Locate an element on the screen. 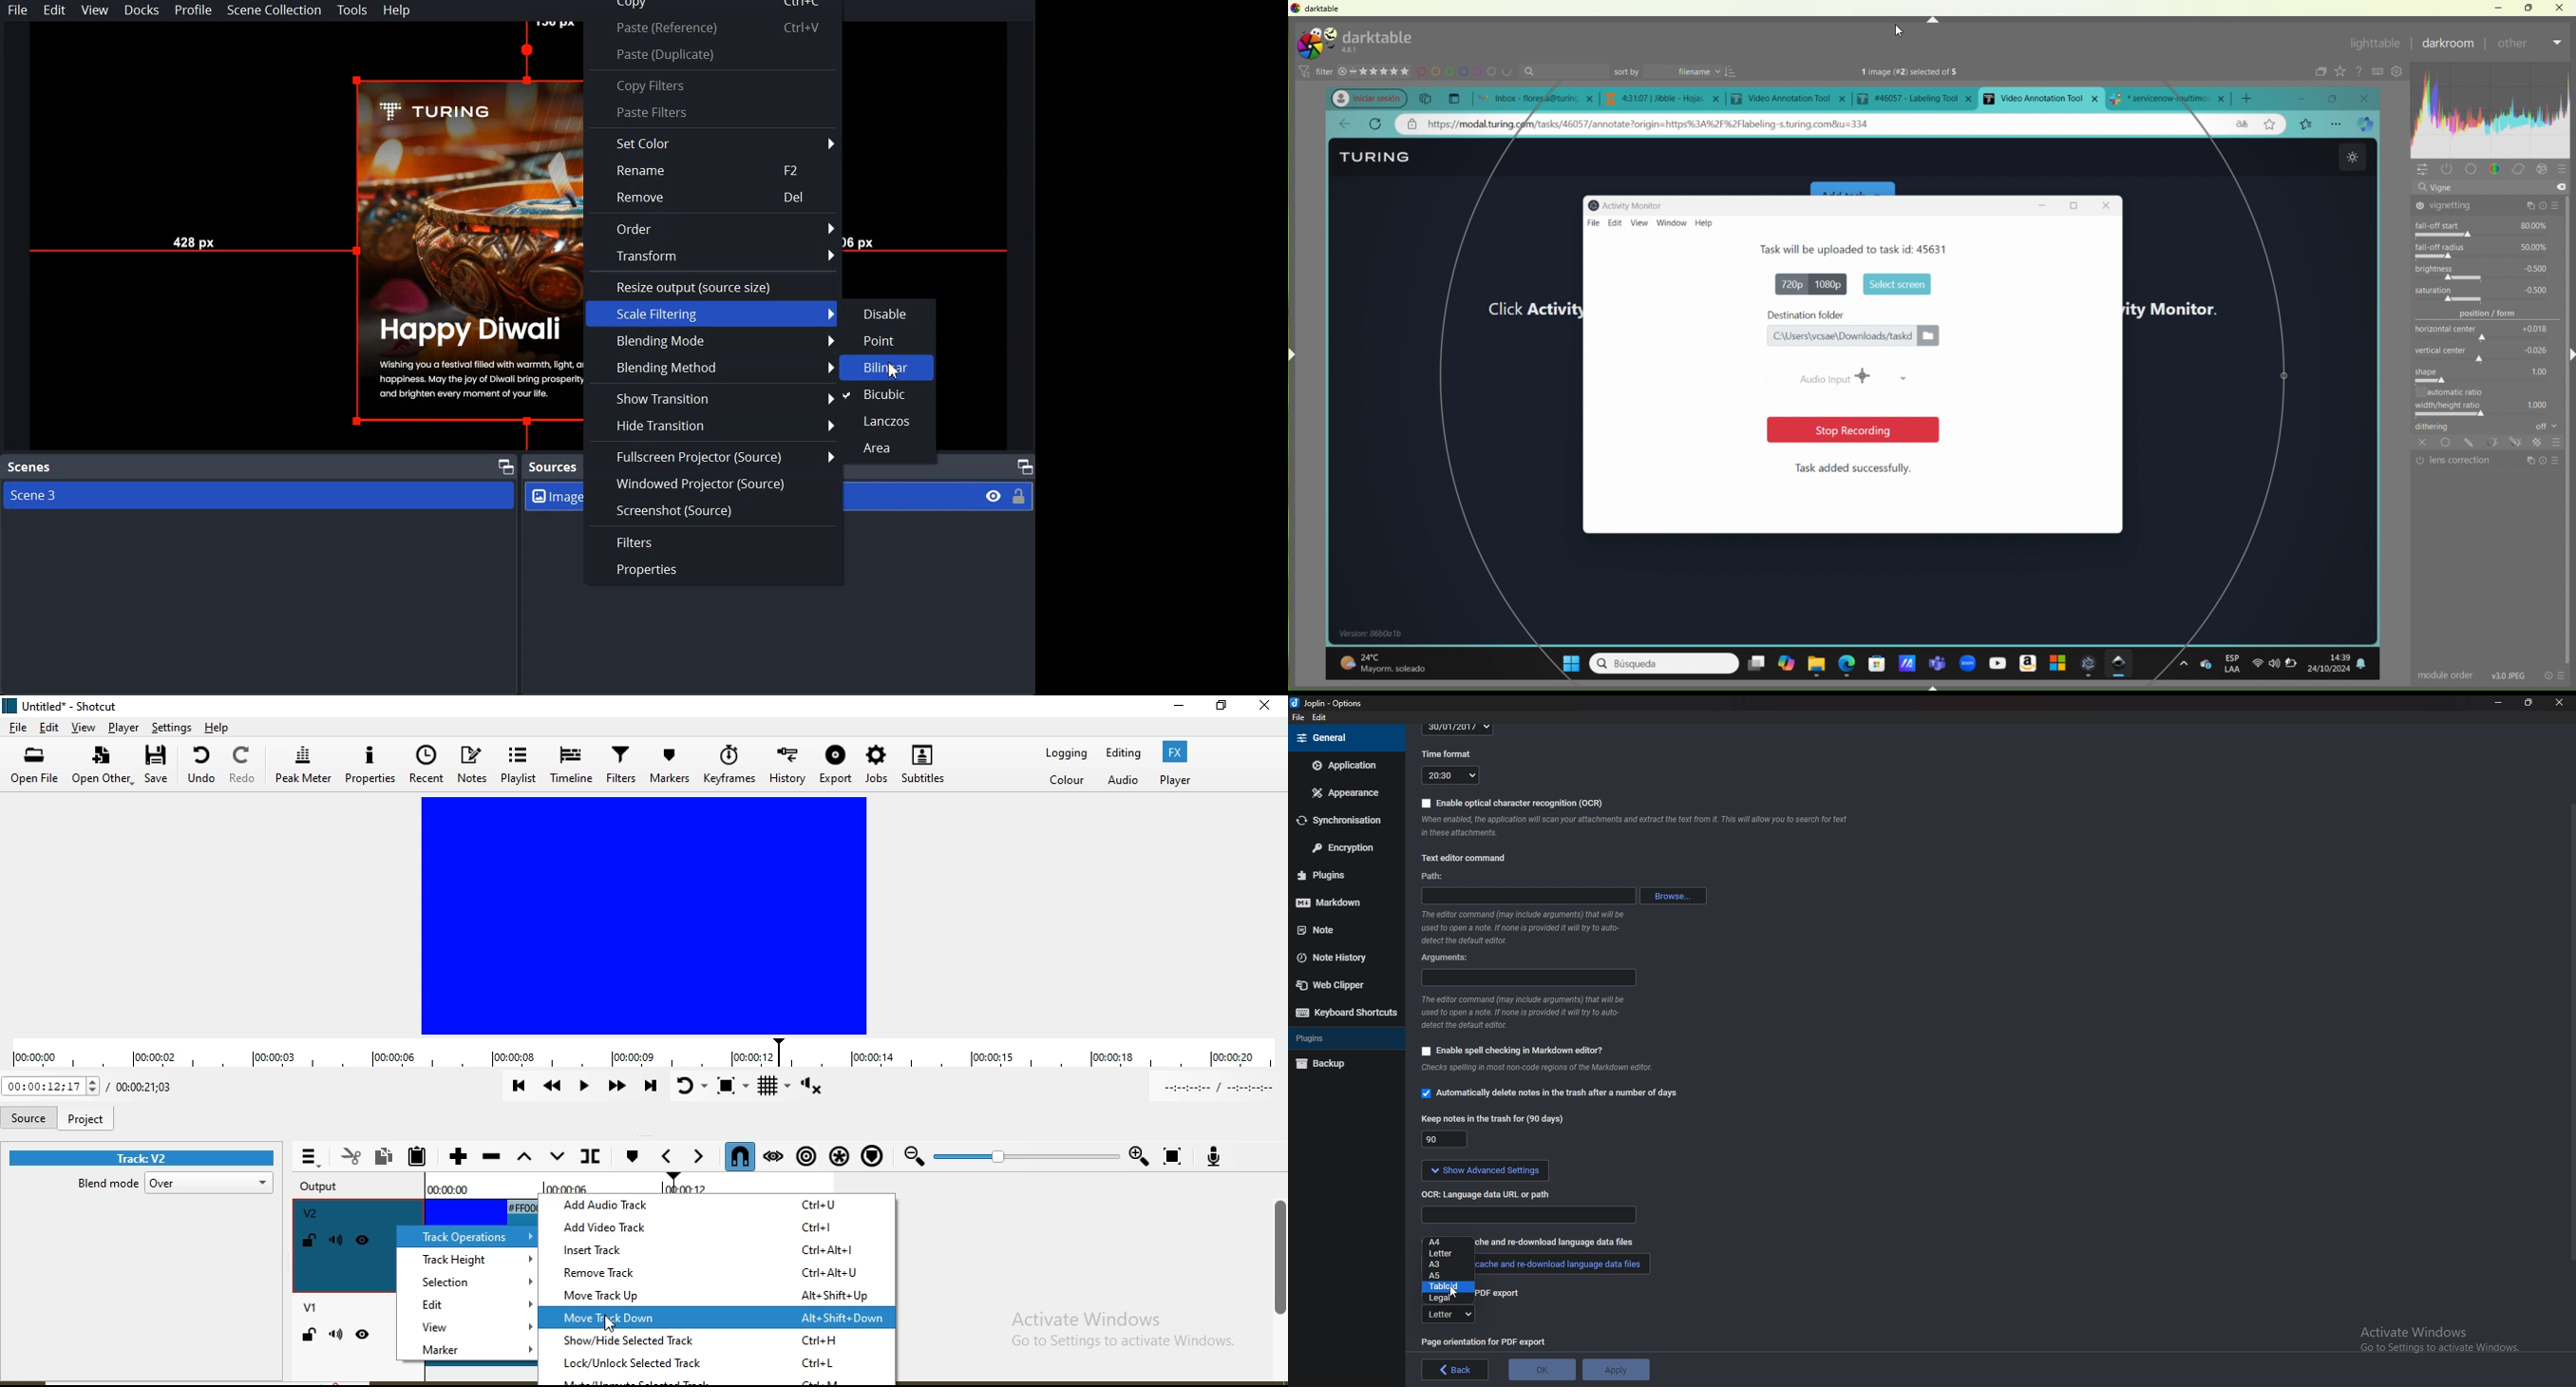 This screenshot has width=2576, height=1400. edge is located at coordinates (1847, 663).